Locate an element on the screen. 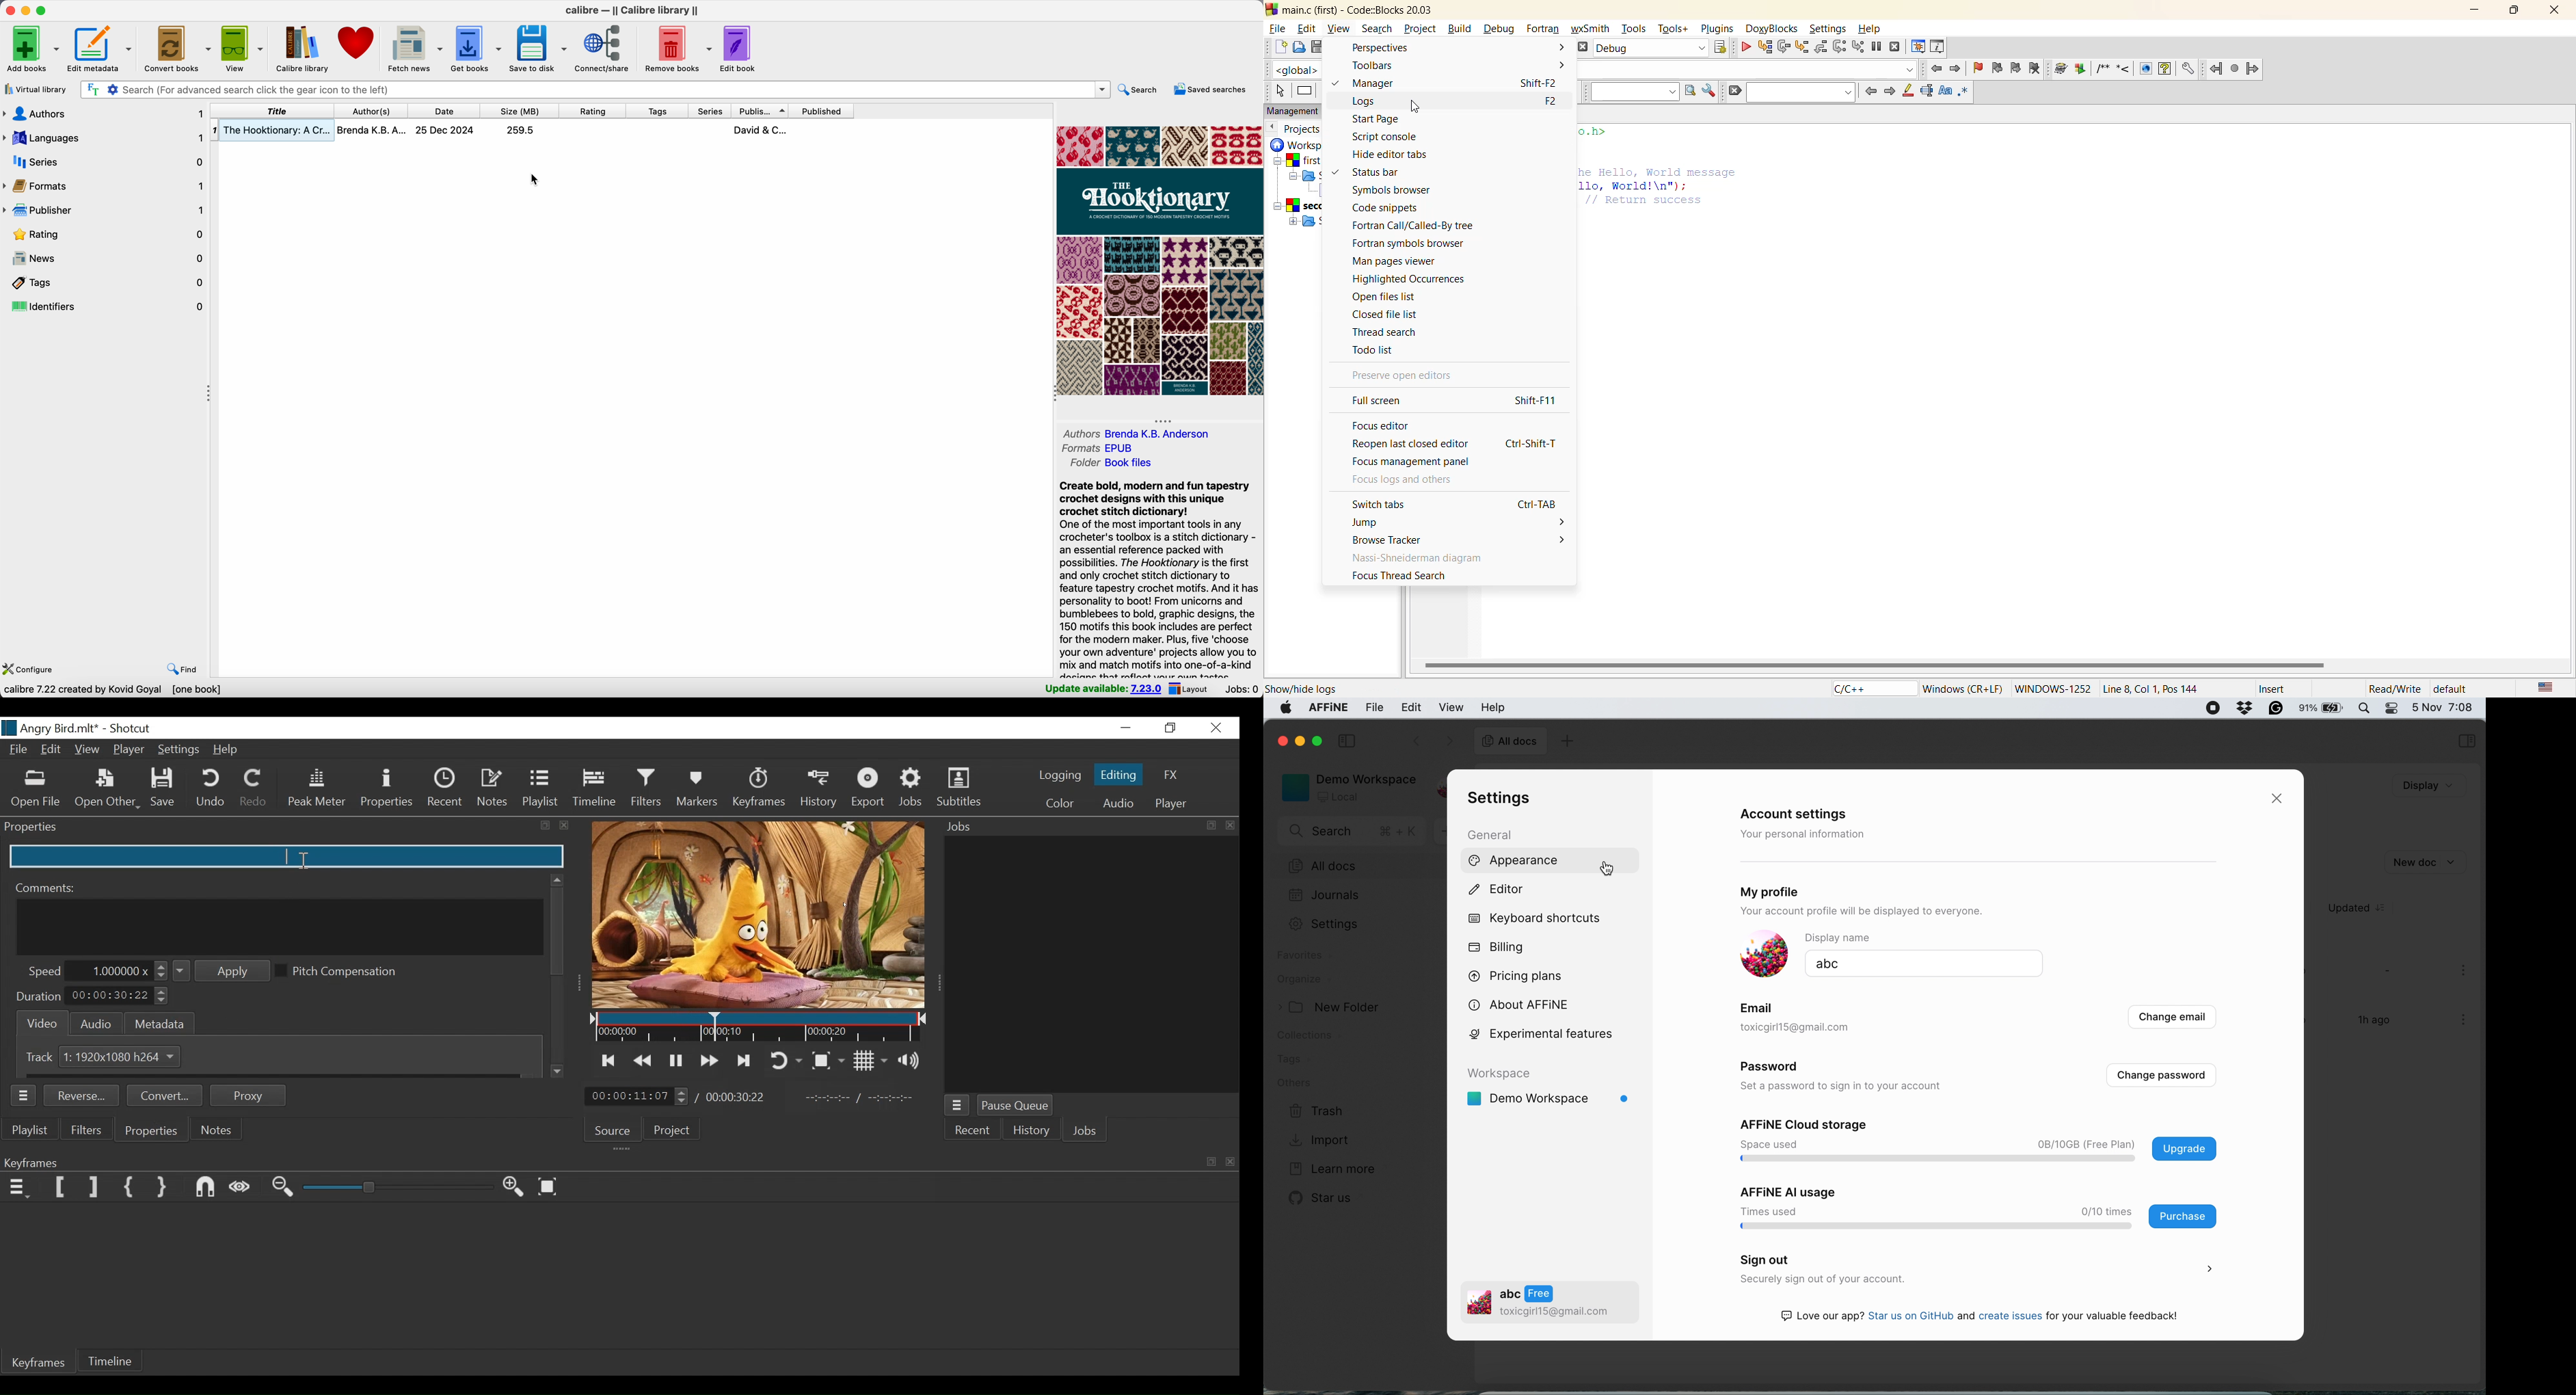 The image size is (2576, 1400). layout is located at coordinates (1193, 689).